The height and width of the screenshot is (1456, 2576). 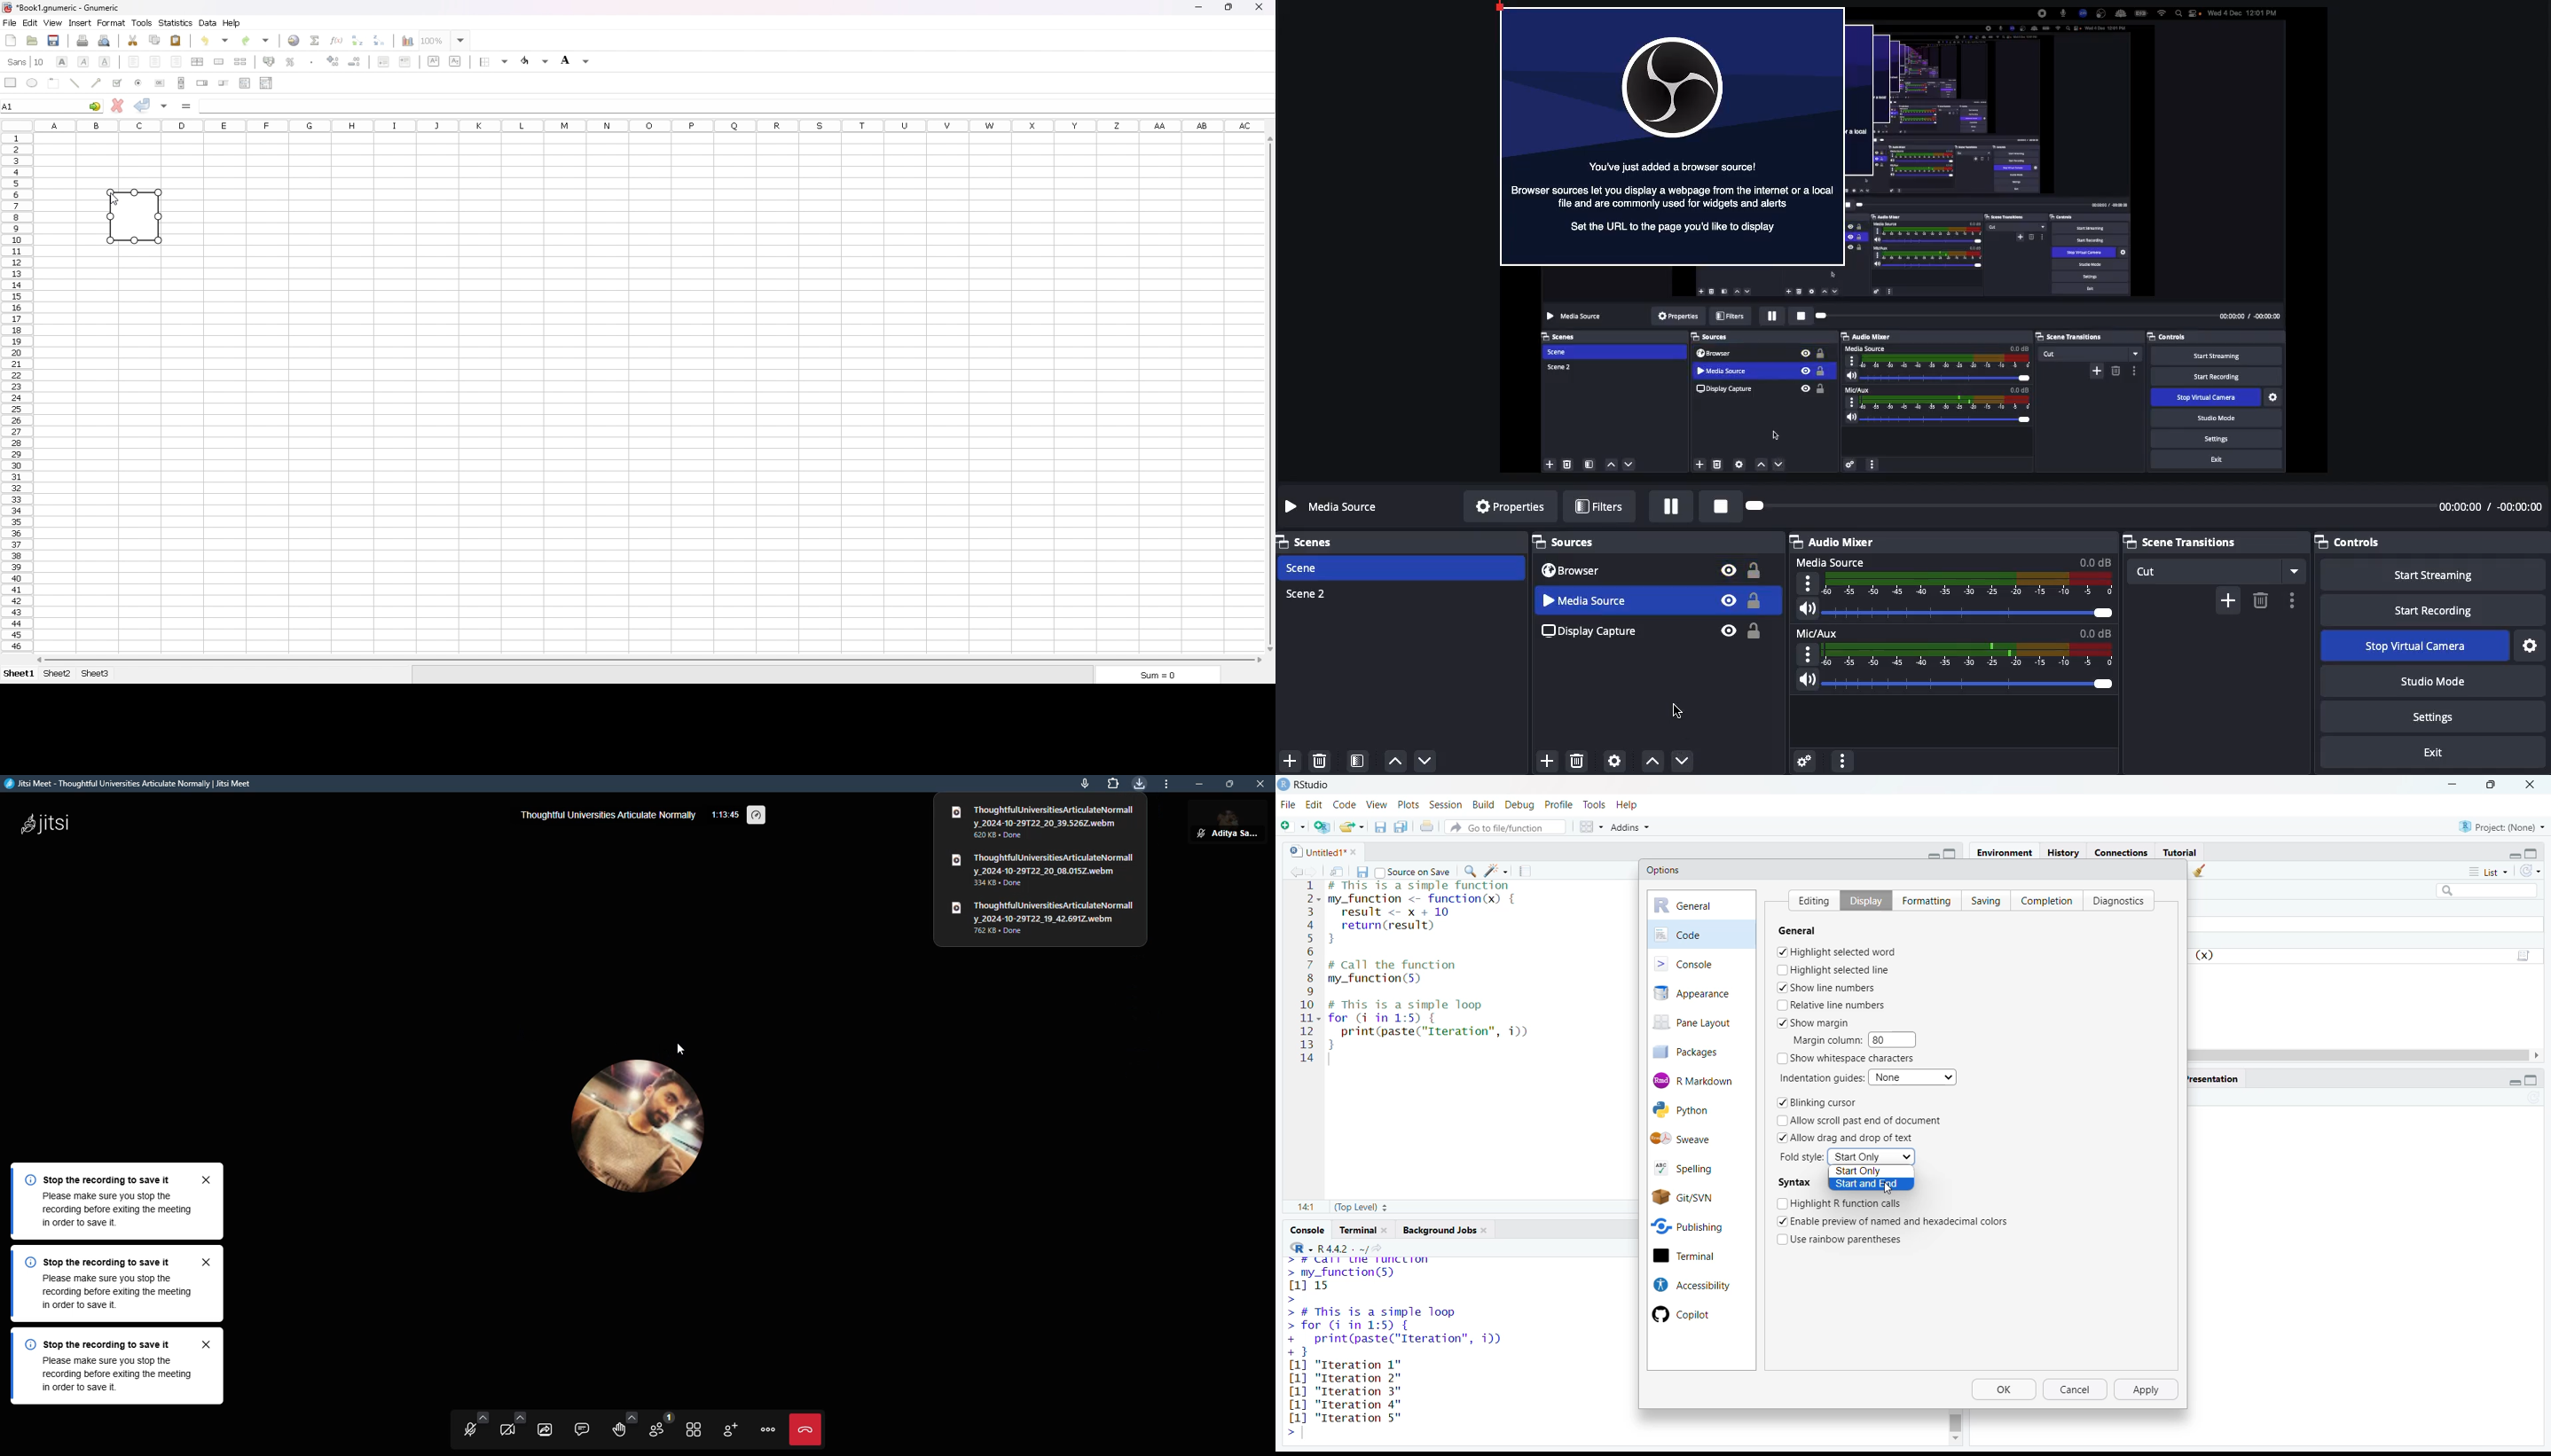 What do you see at coordinates (1506, 825) in the screenshot?
I see `go to file/function` at bounding box center [1506, 825].